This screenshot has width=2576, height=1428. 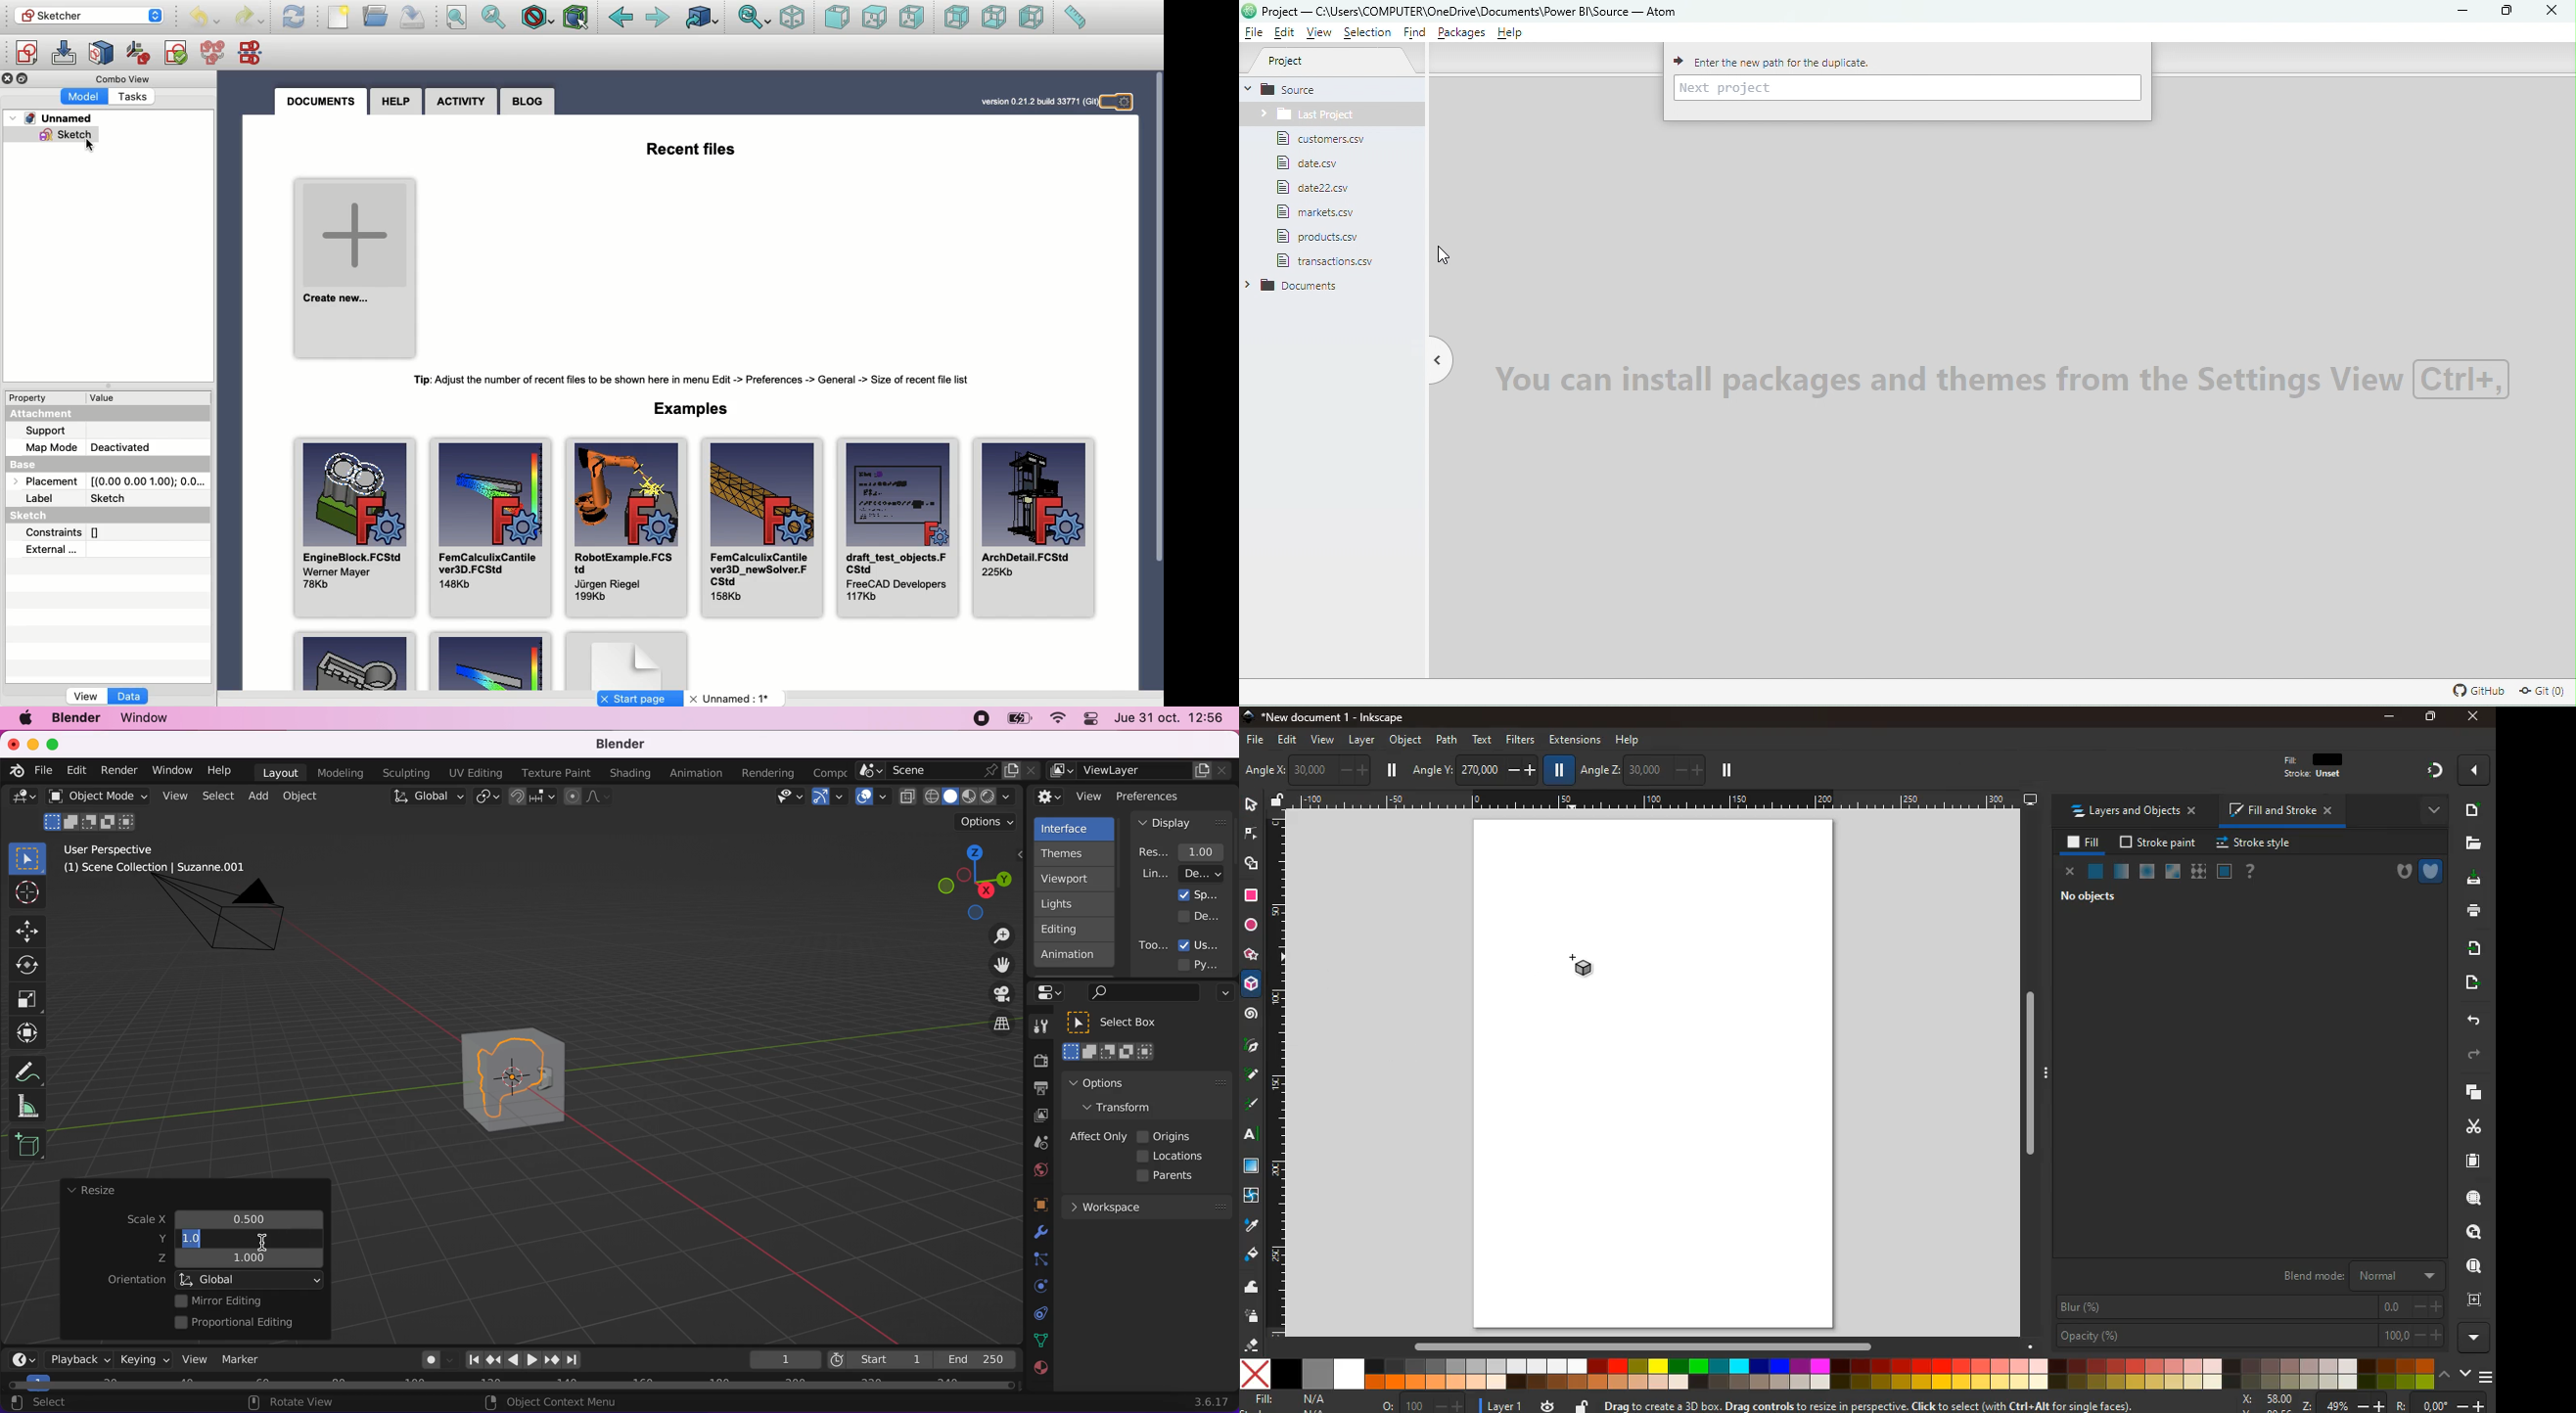 What do you see at coordinates (1419, 1404) in the screenshot?
I see `o` at bounding box center [1419, 1404].